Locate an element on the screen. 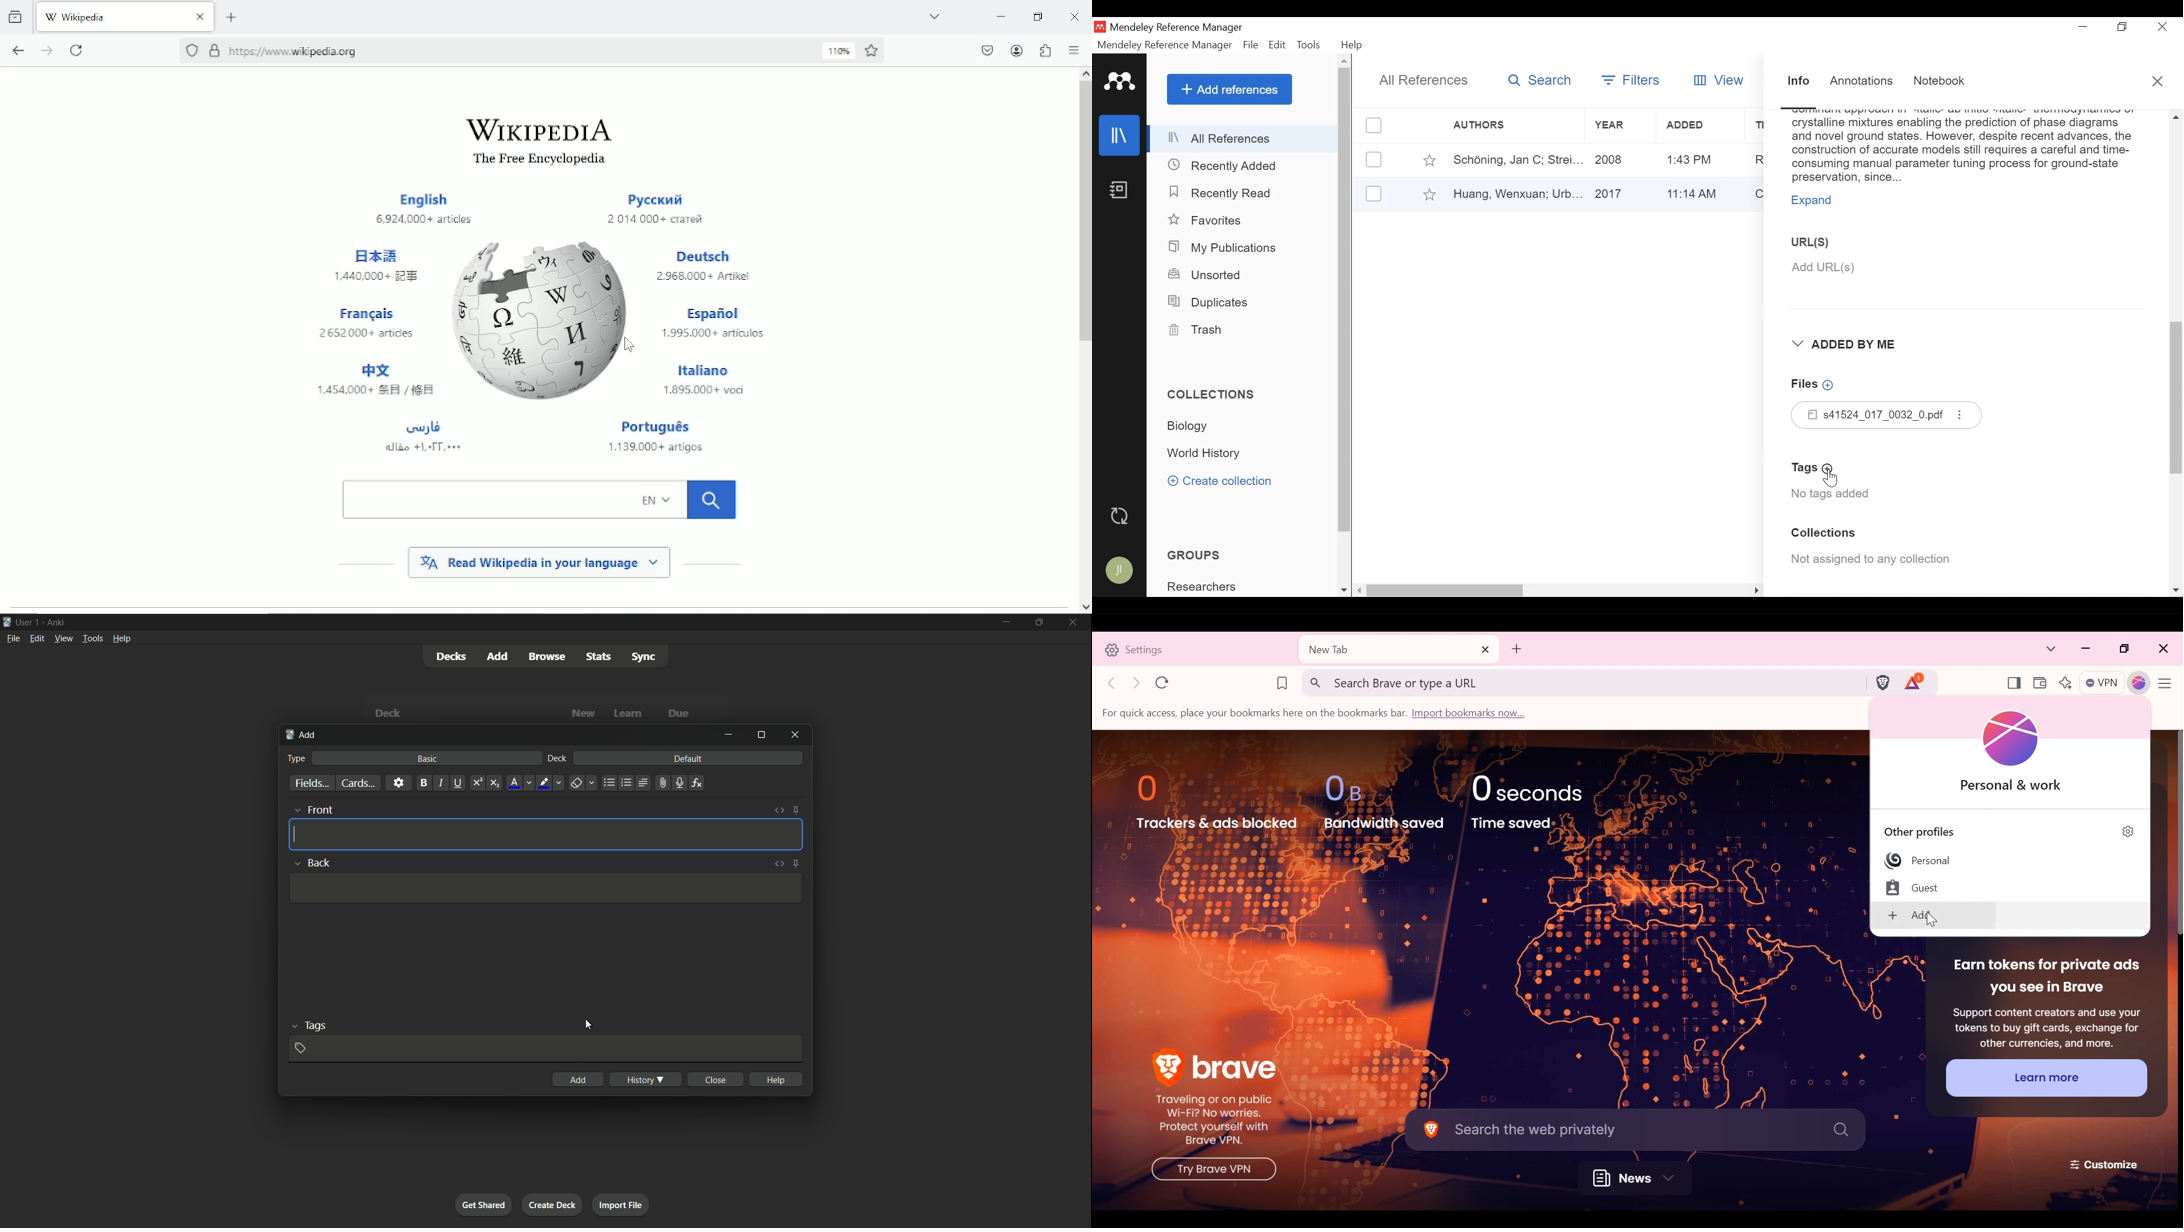 The image size is (2184, 1232). history is located at coordinates (644, 1078).